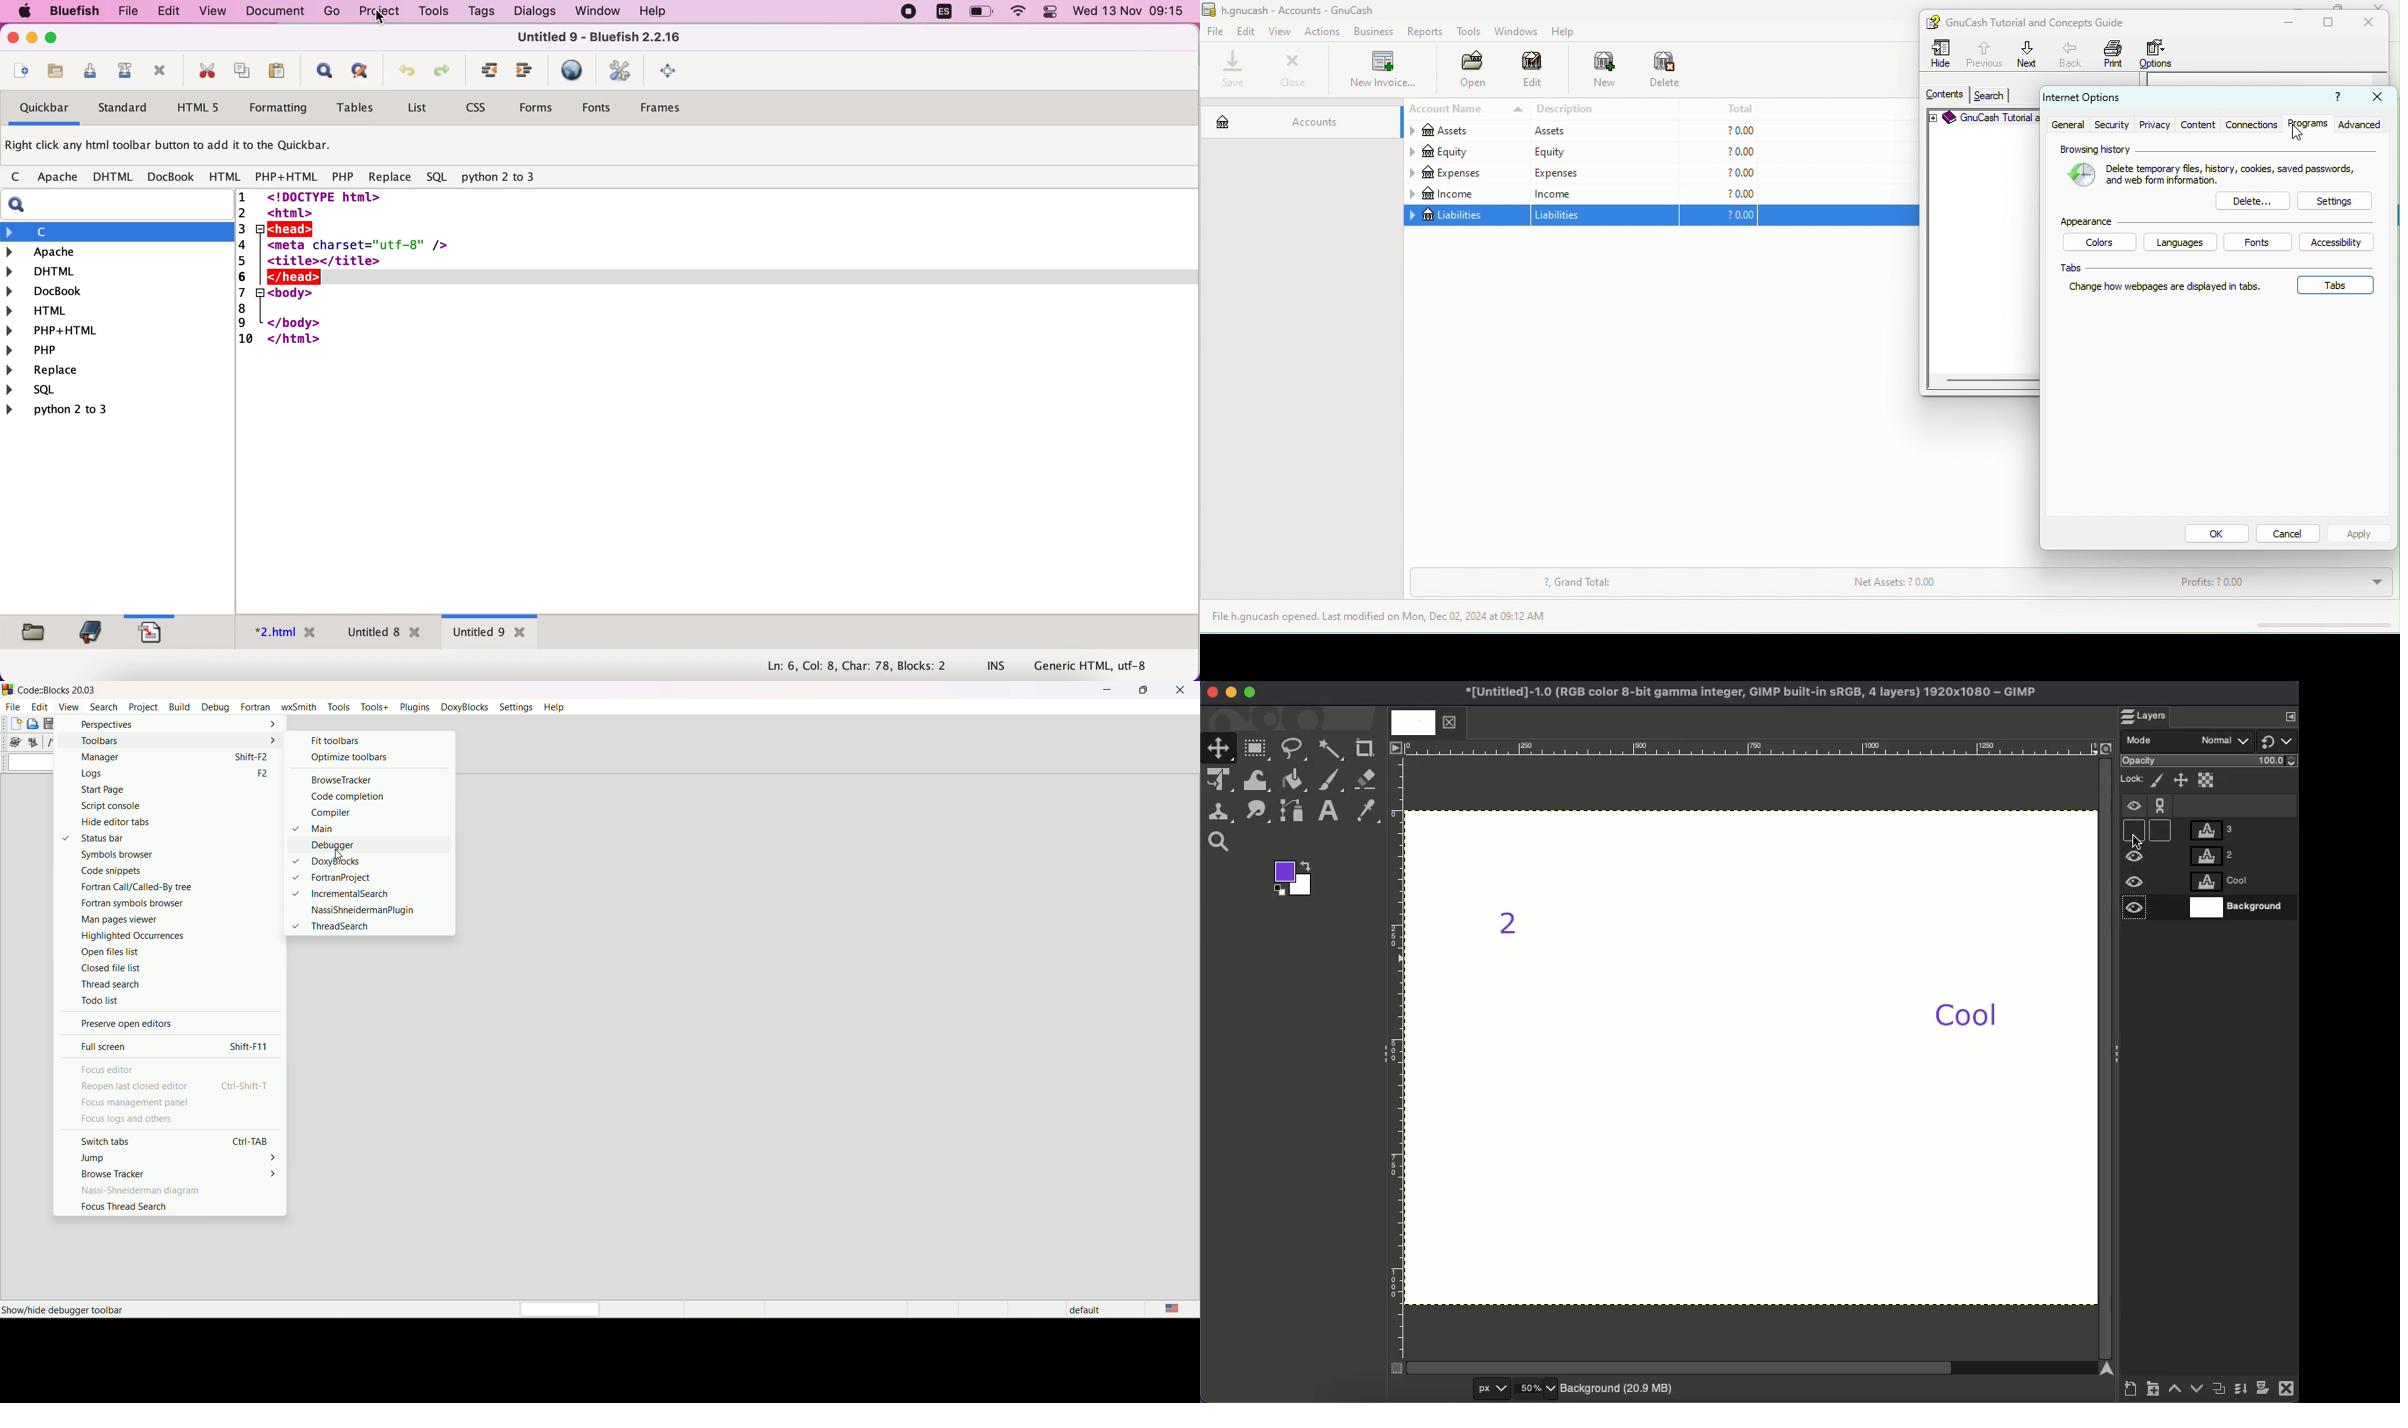  I want to click on ?, so click(2332, 98).